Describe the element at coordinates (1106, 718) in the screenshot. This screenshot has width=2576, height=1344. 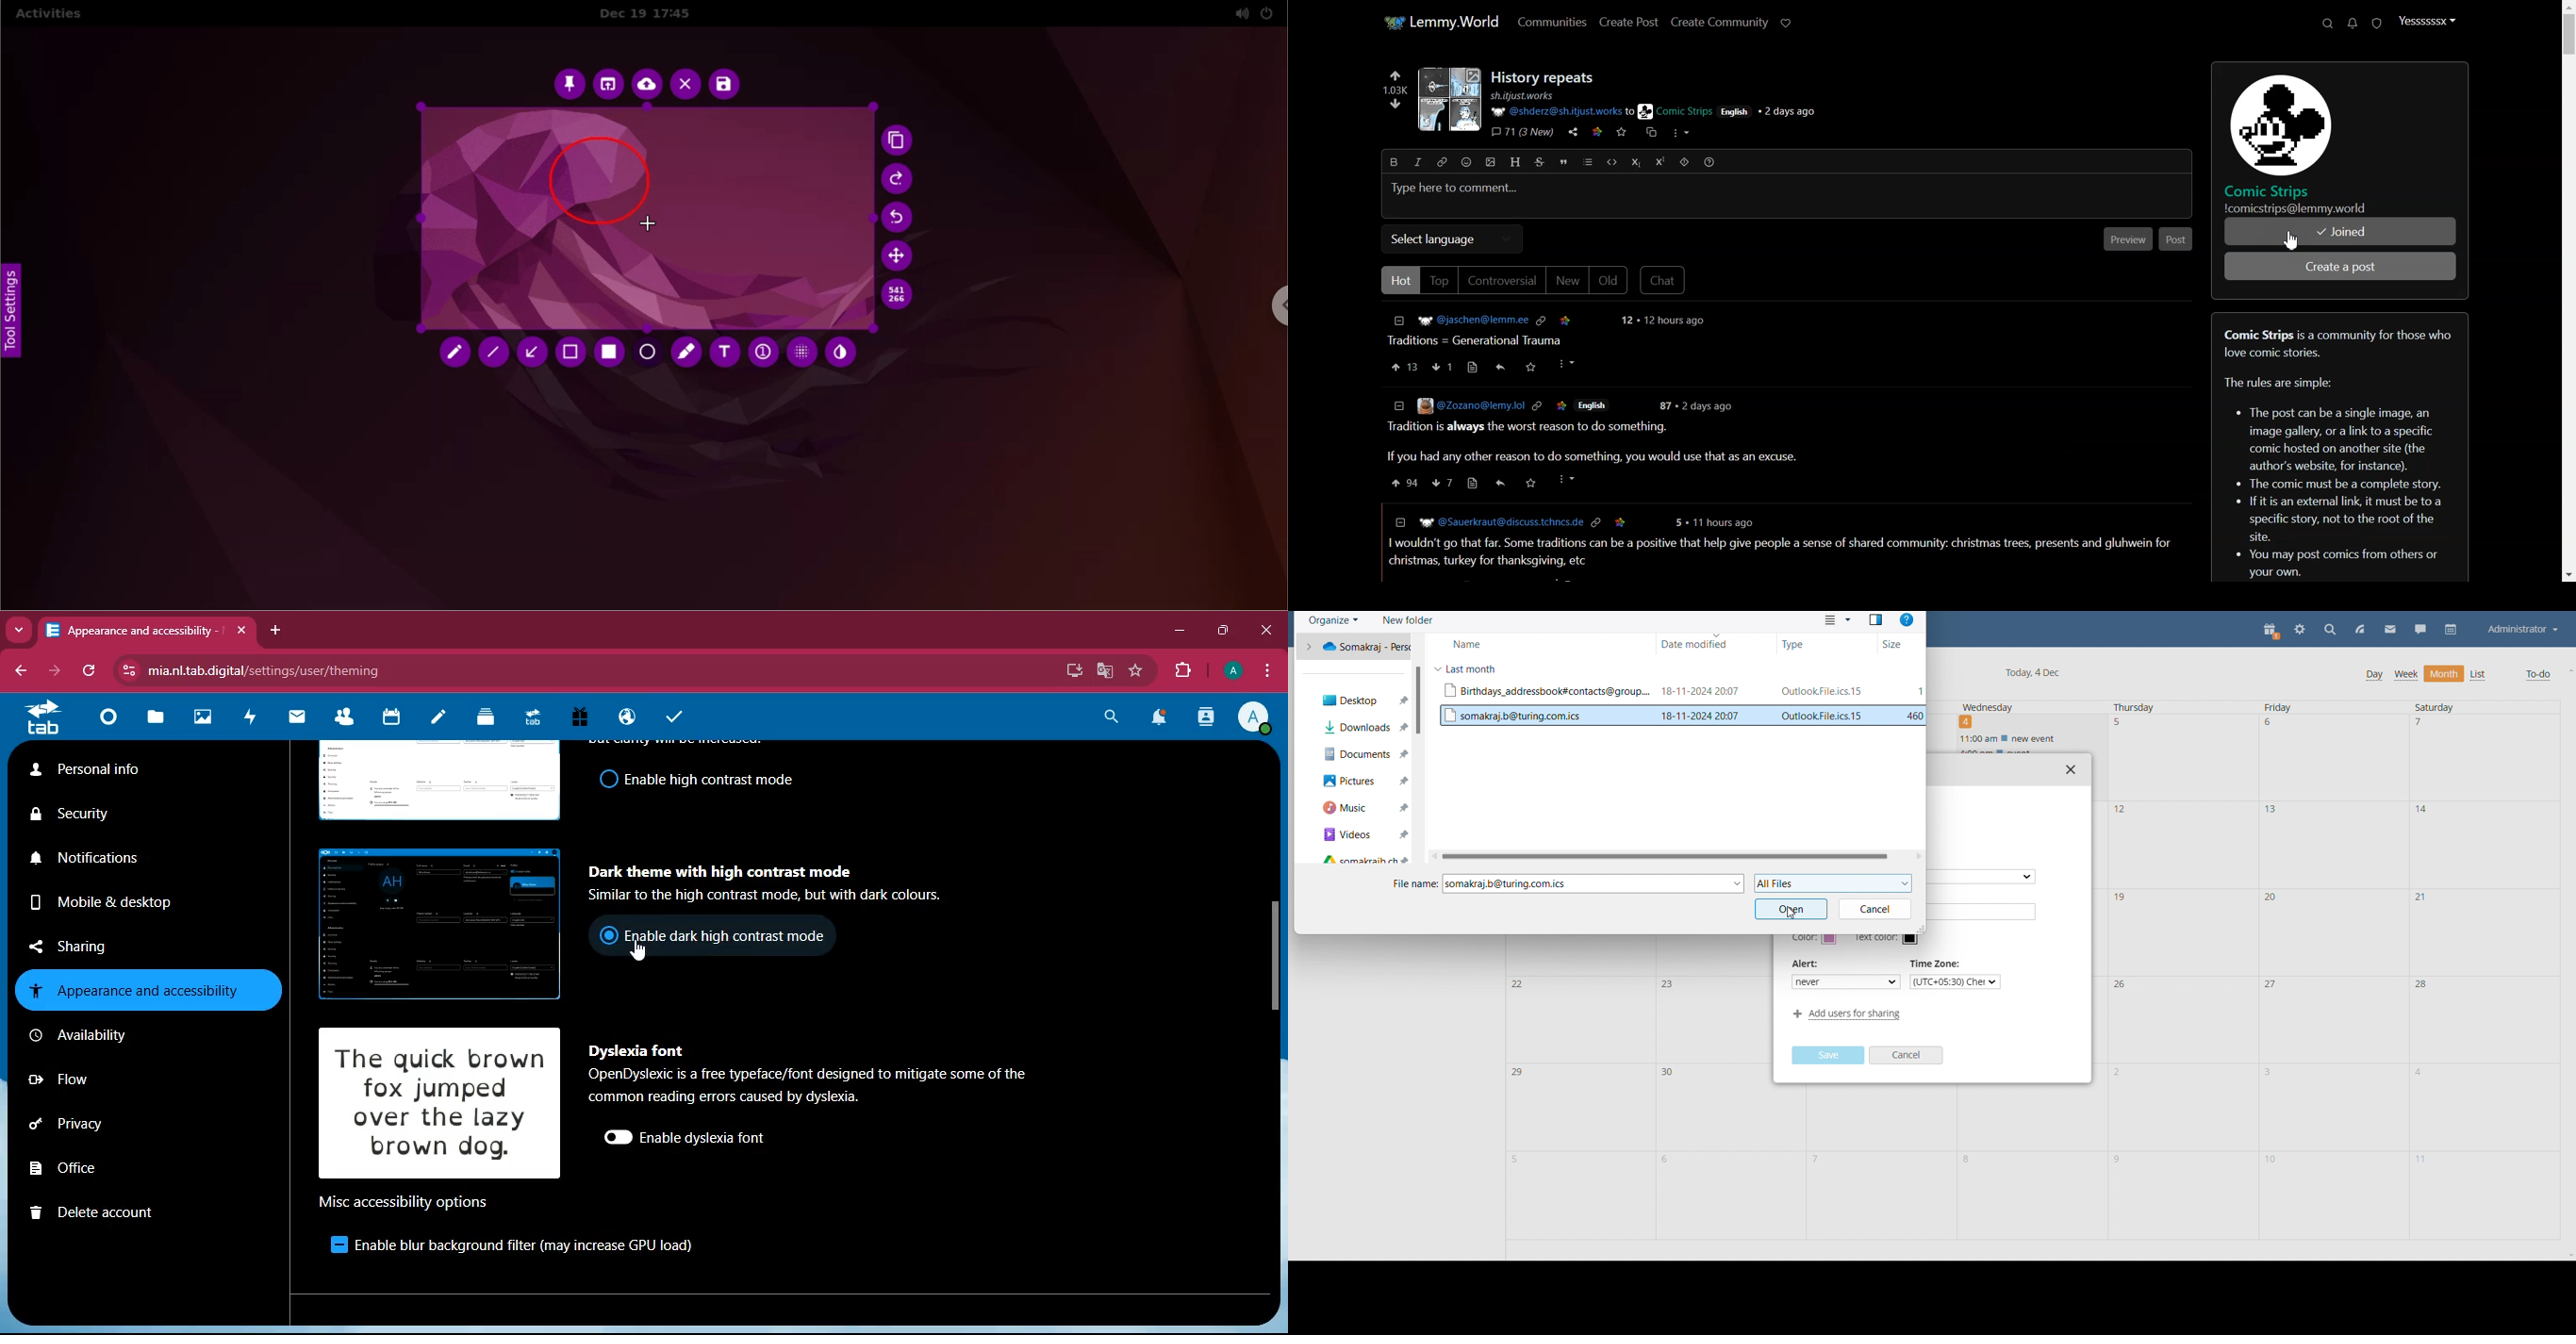
I see `search` at that location.